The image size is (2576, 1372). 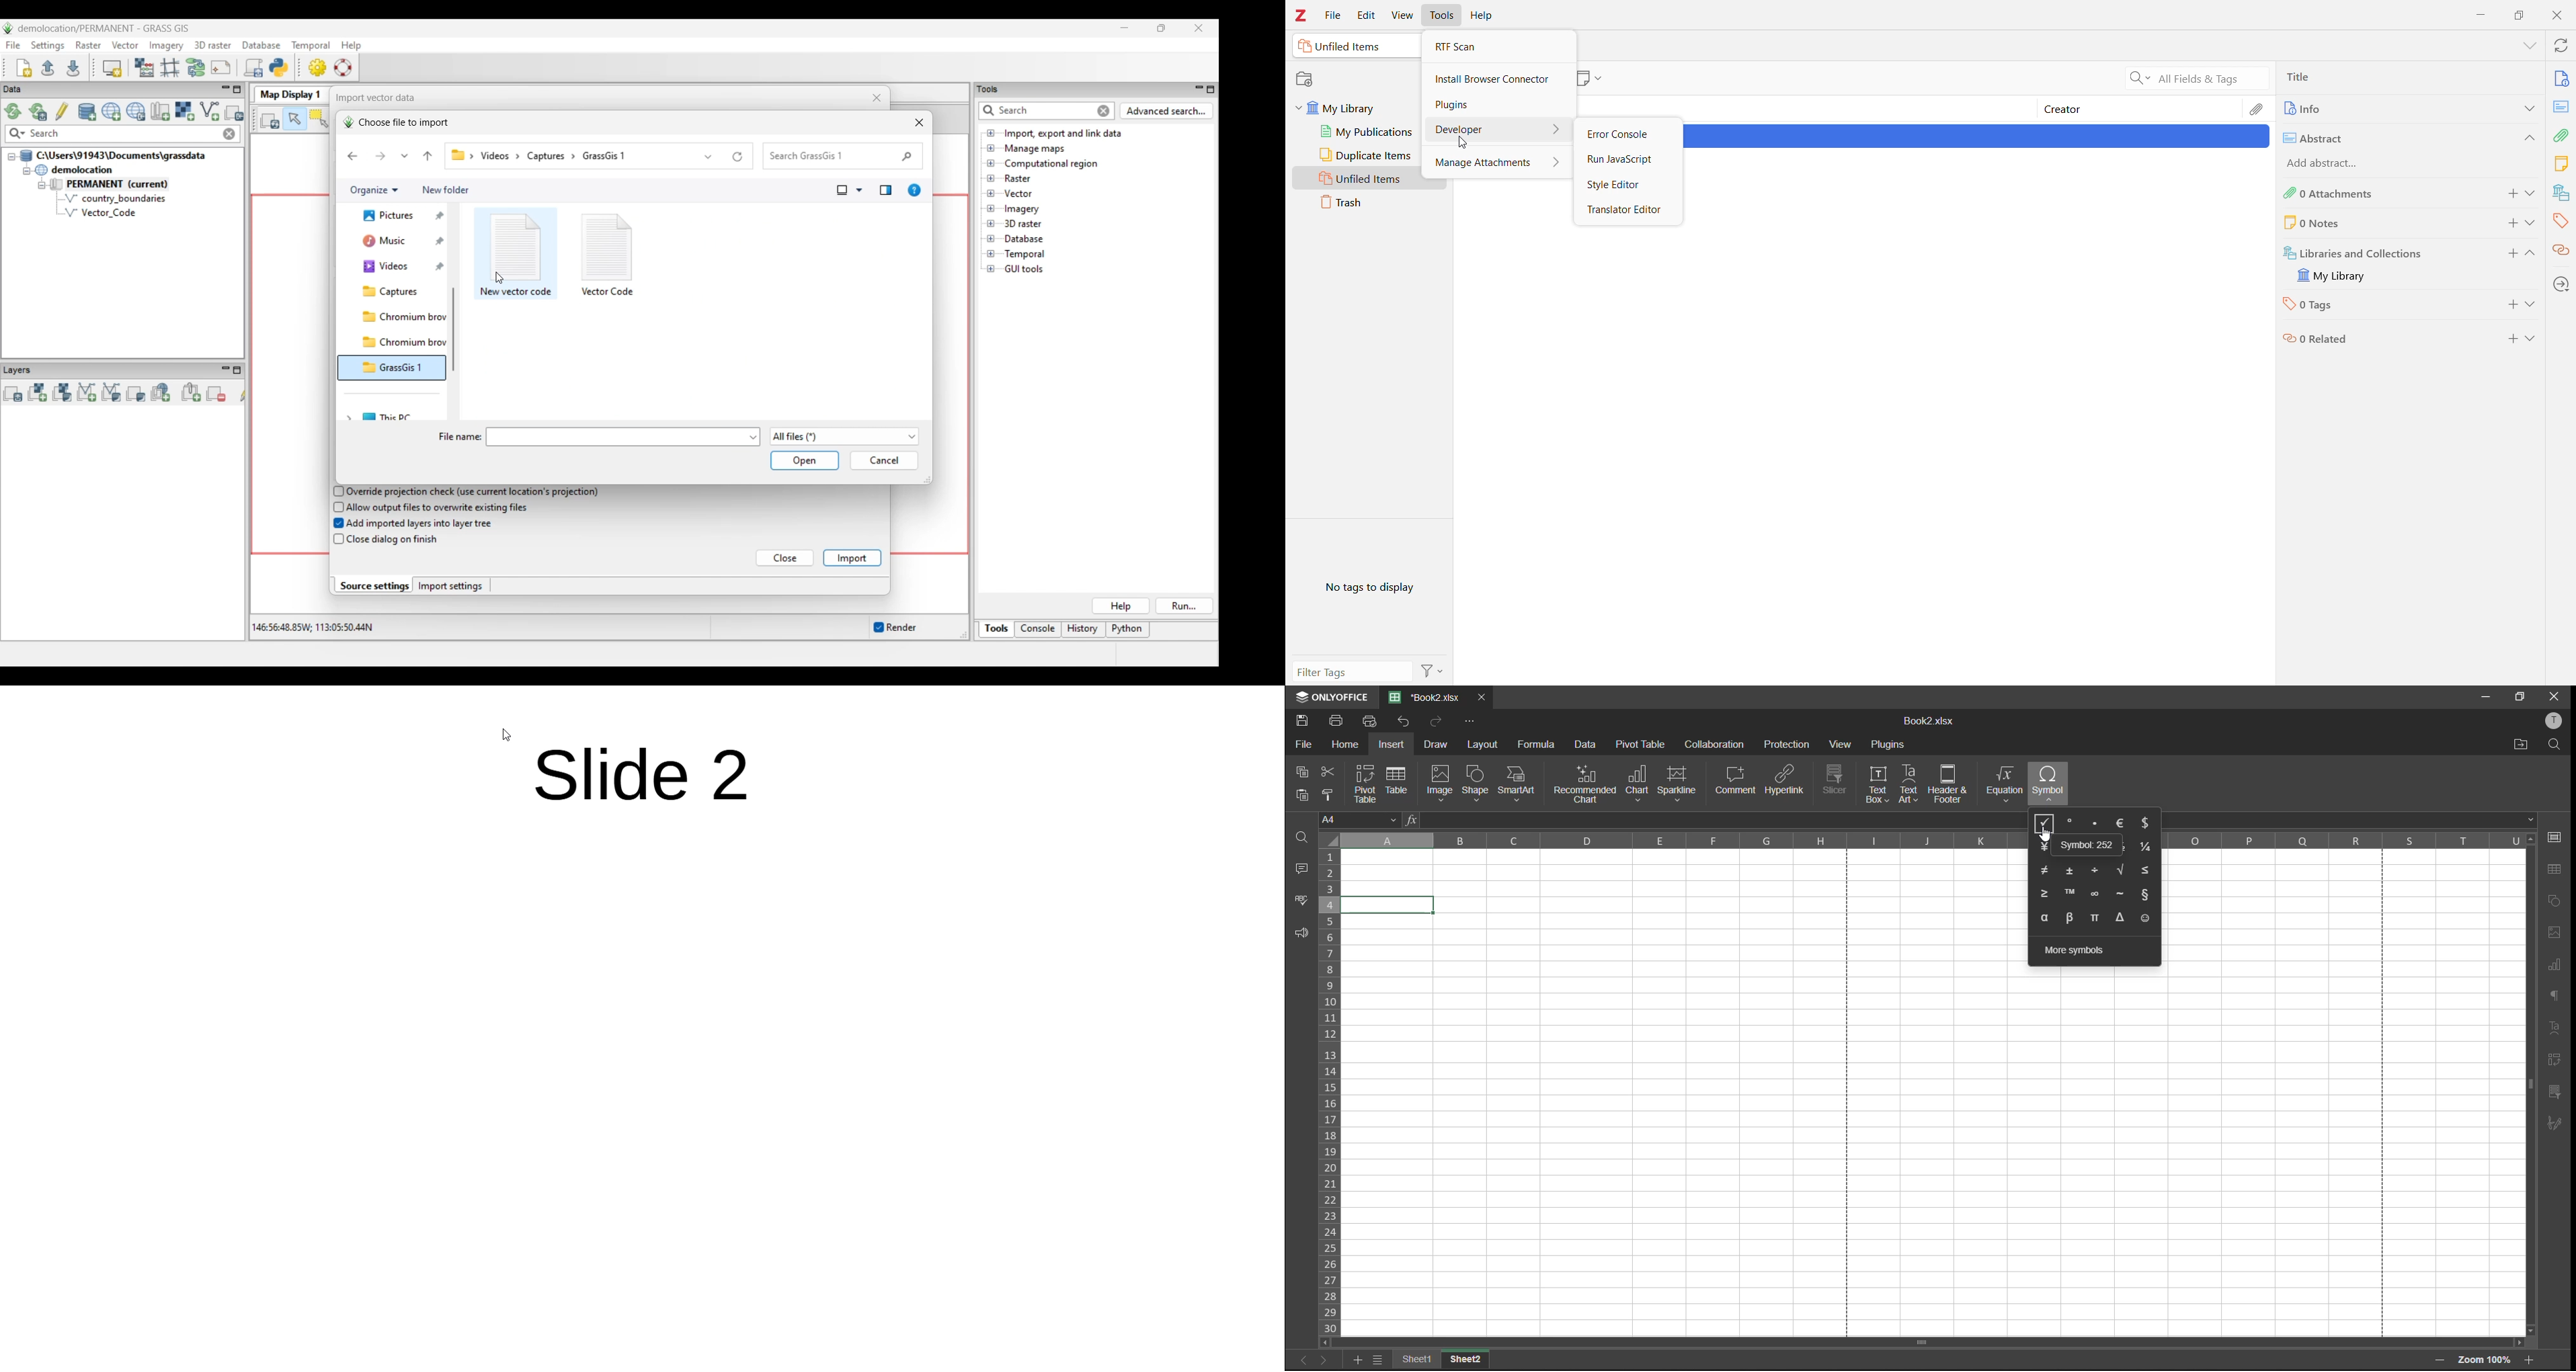 I want to click on paragraph, so click(x=2556, y=995).